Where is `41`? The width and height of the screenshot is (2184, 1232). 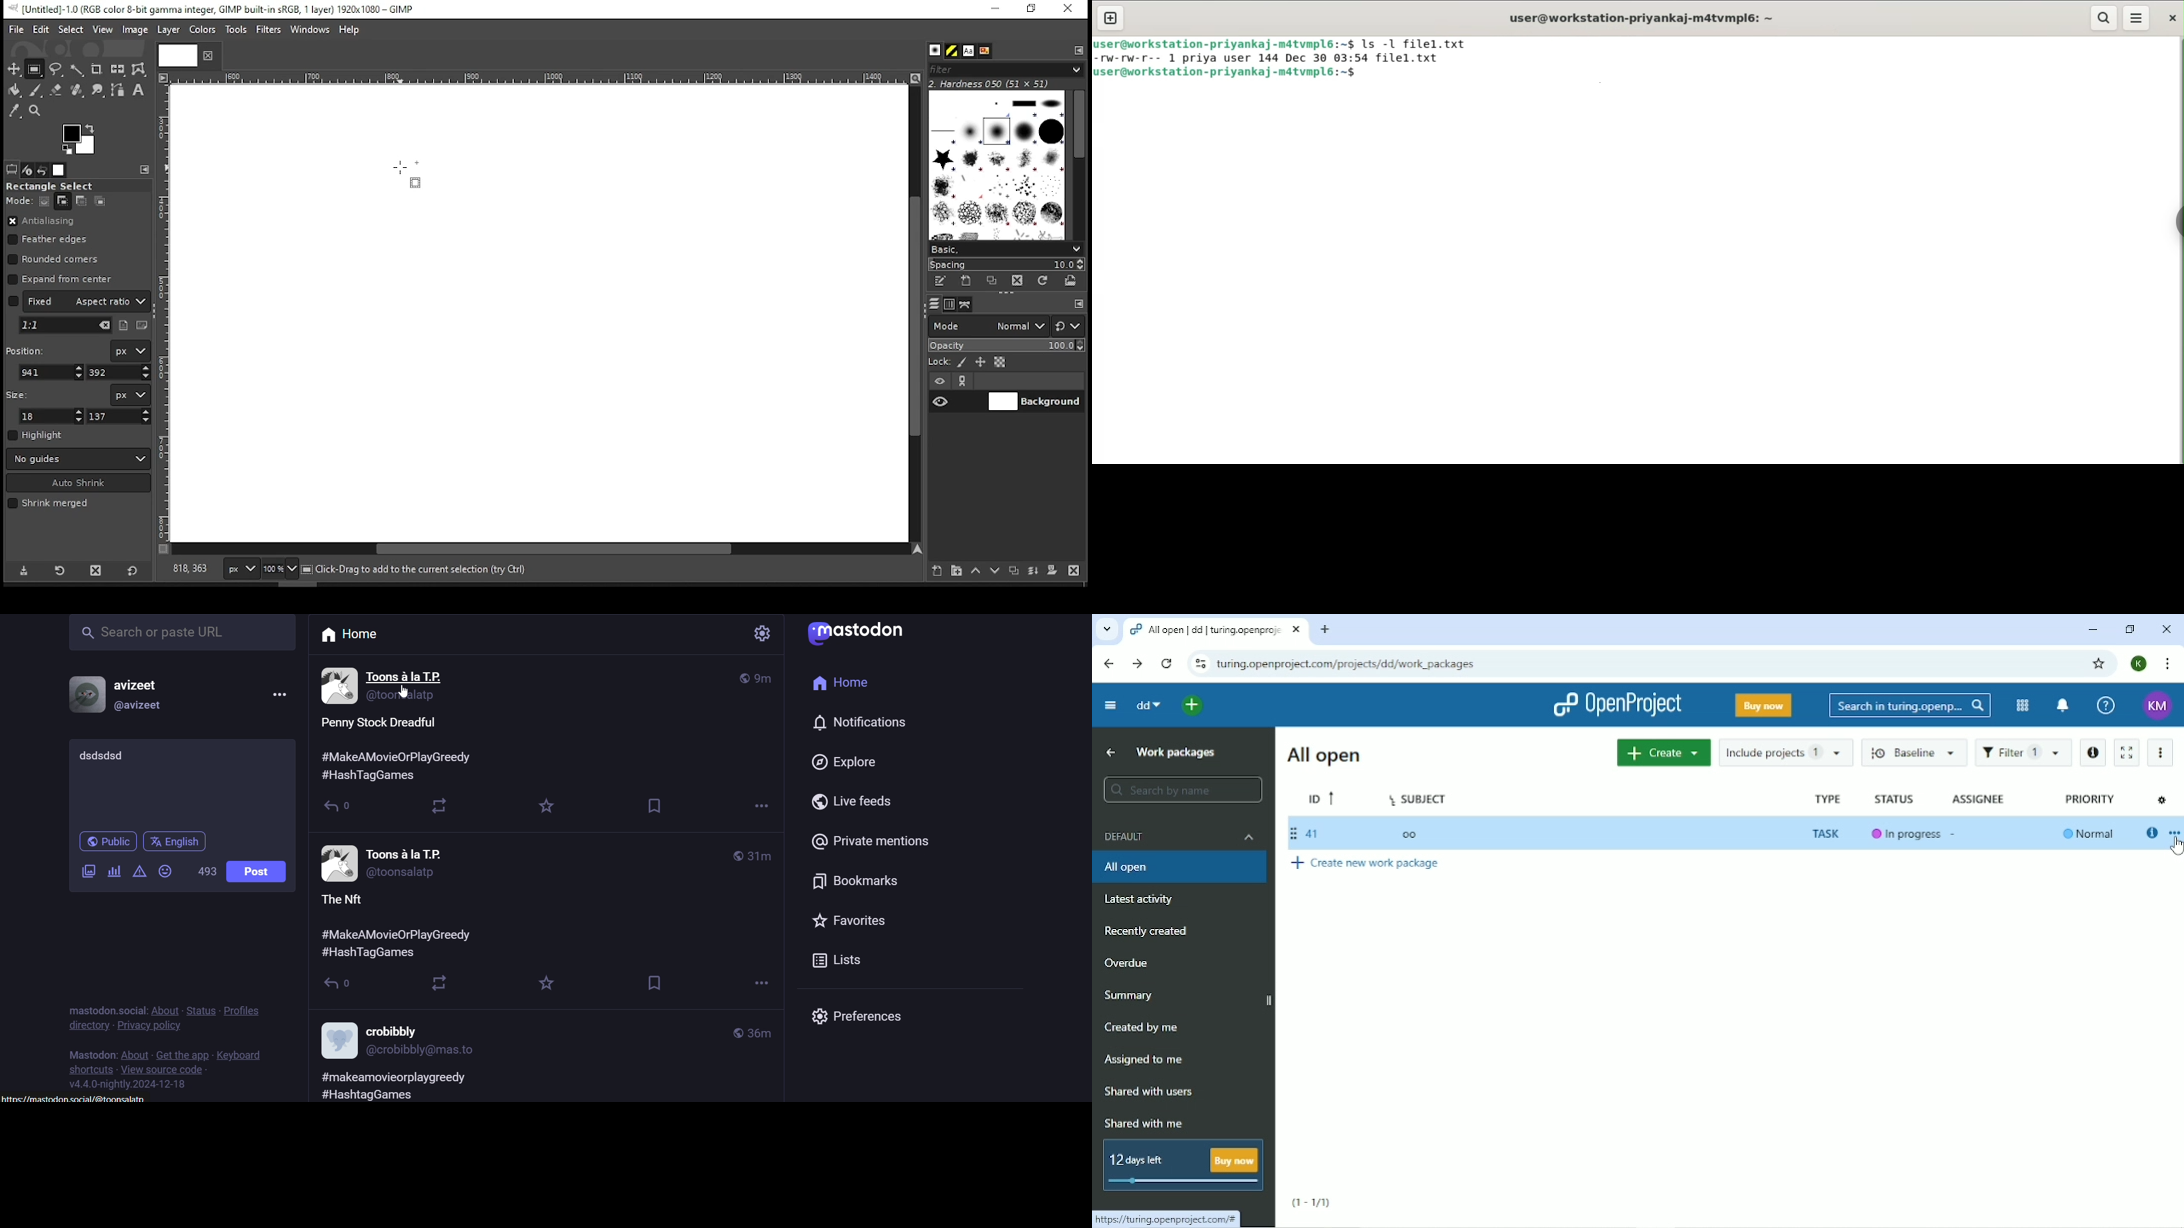
41 is located at coordinates (1310, 834).